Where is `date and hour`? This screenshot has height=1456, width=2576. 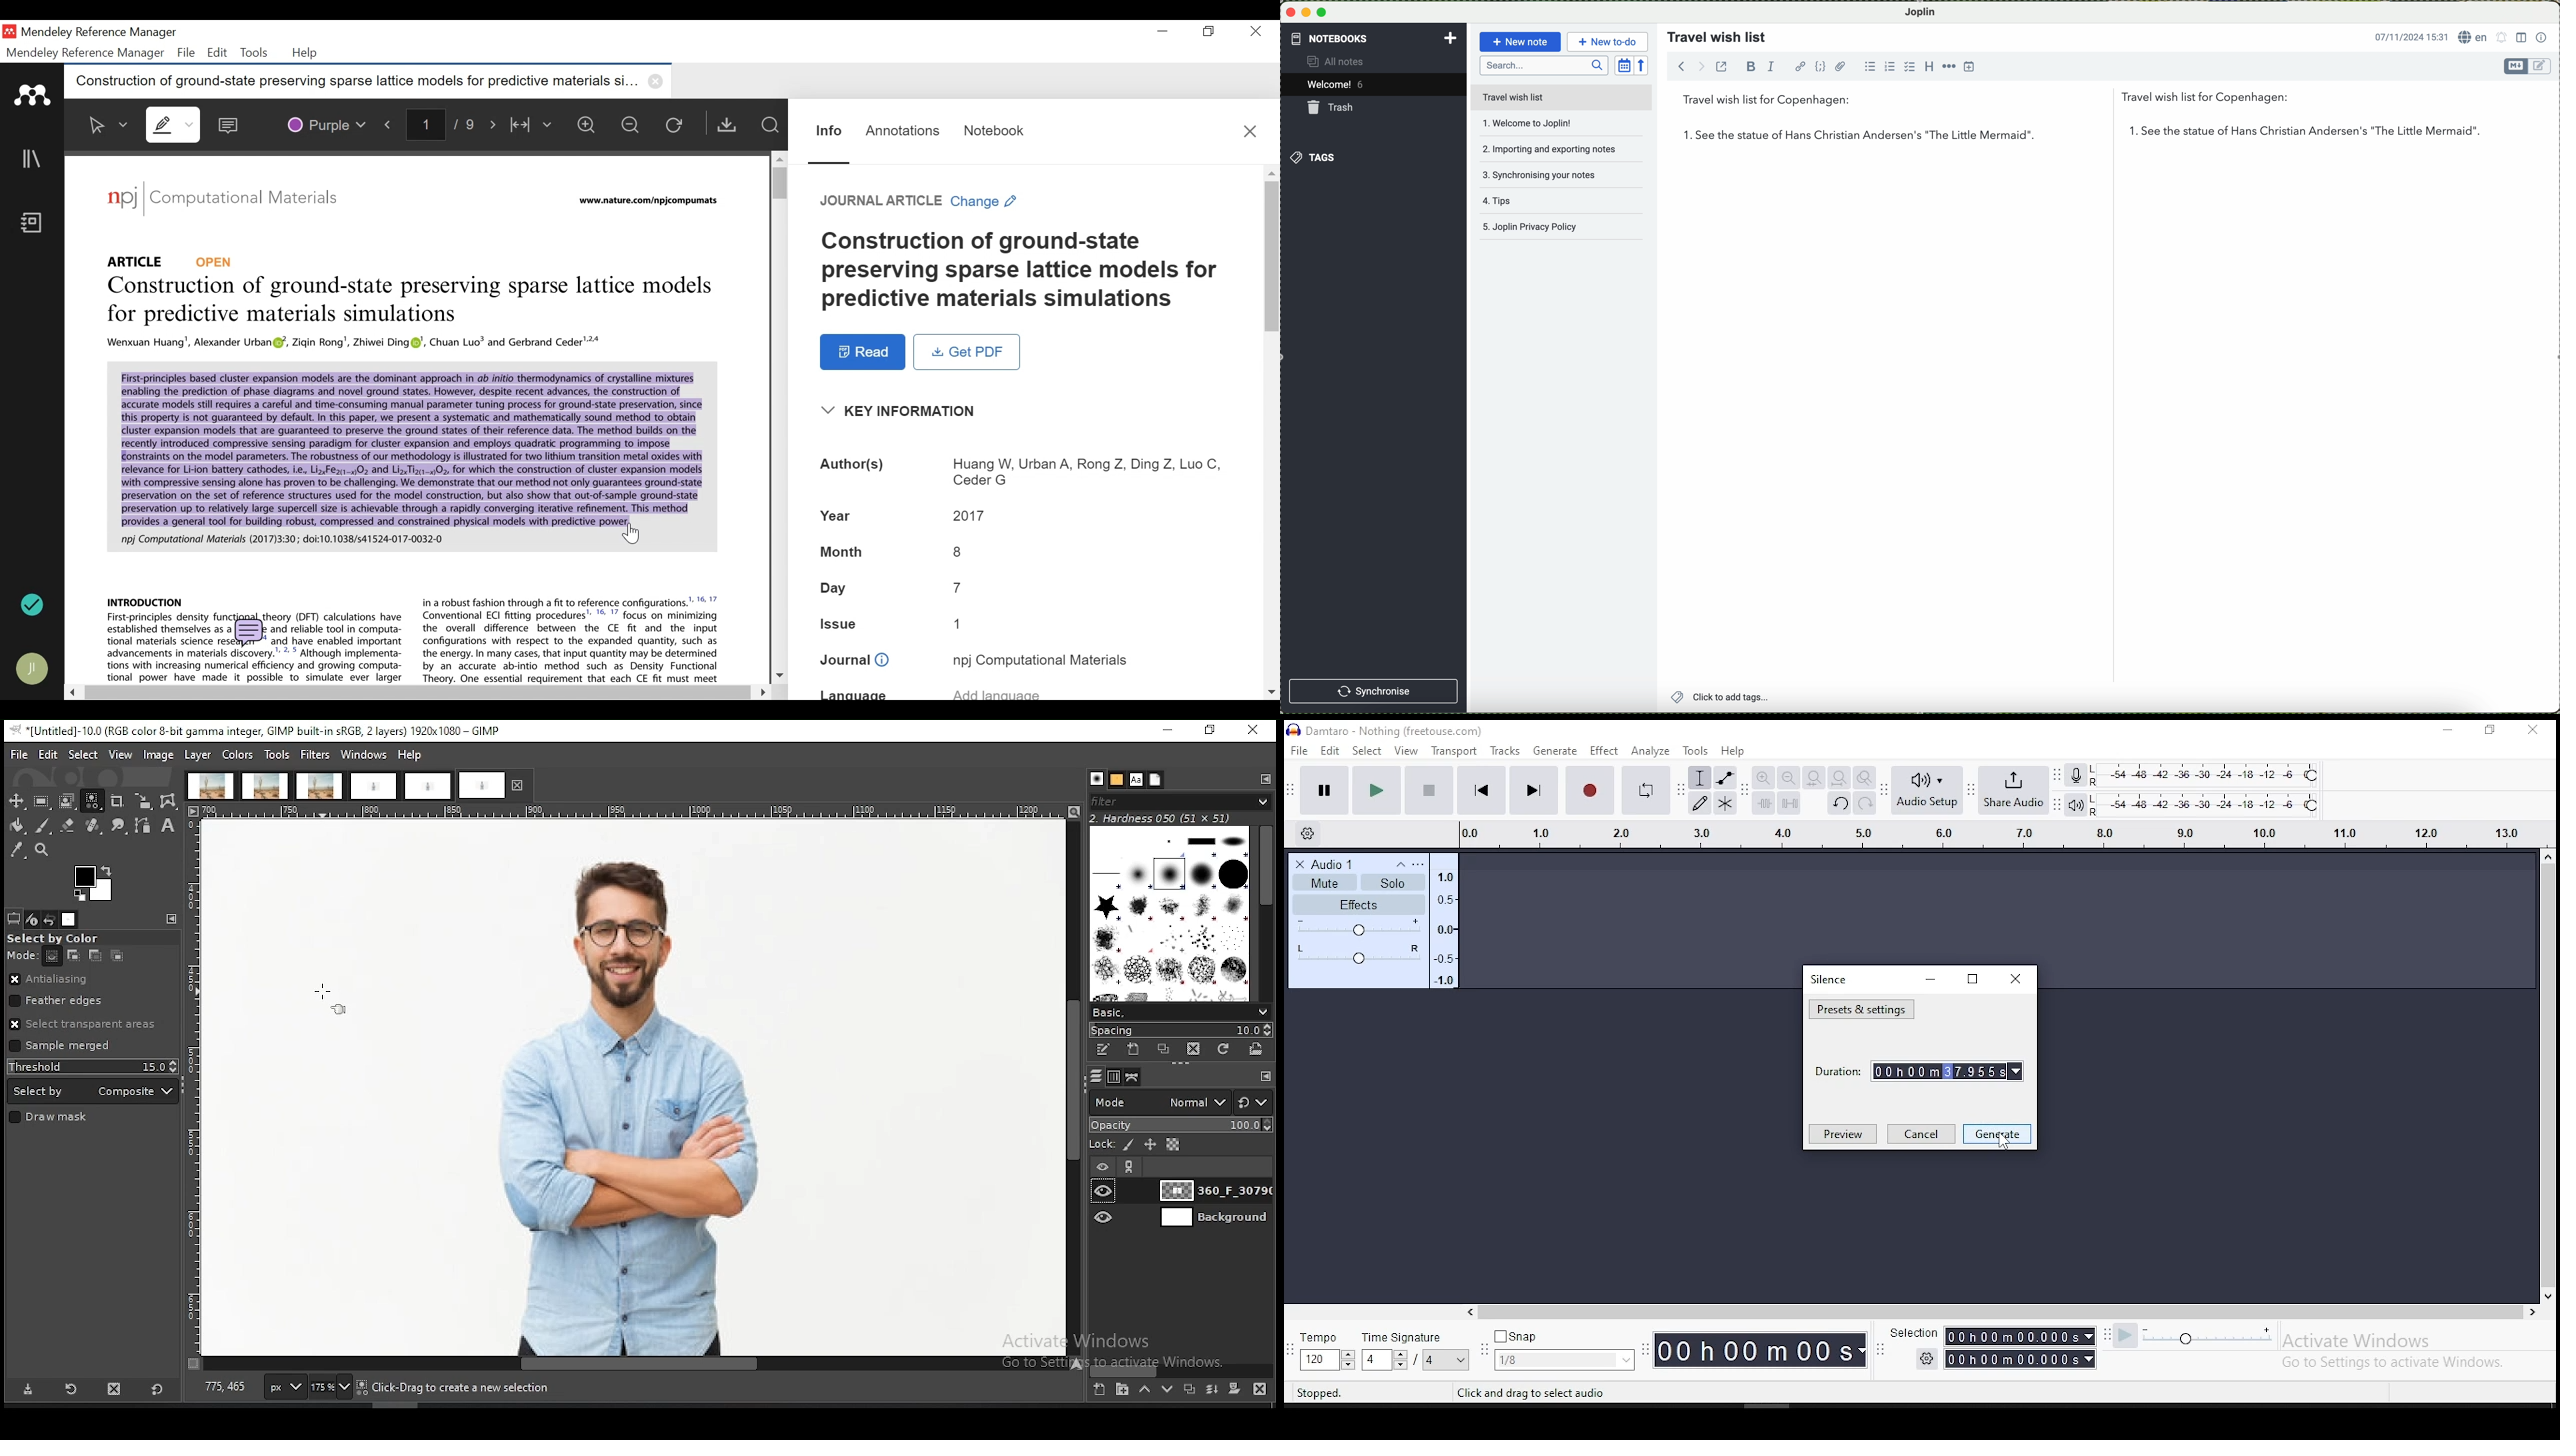
date and hour is located at coordinates (2408, 36).